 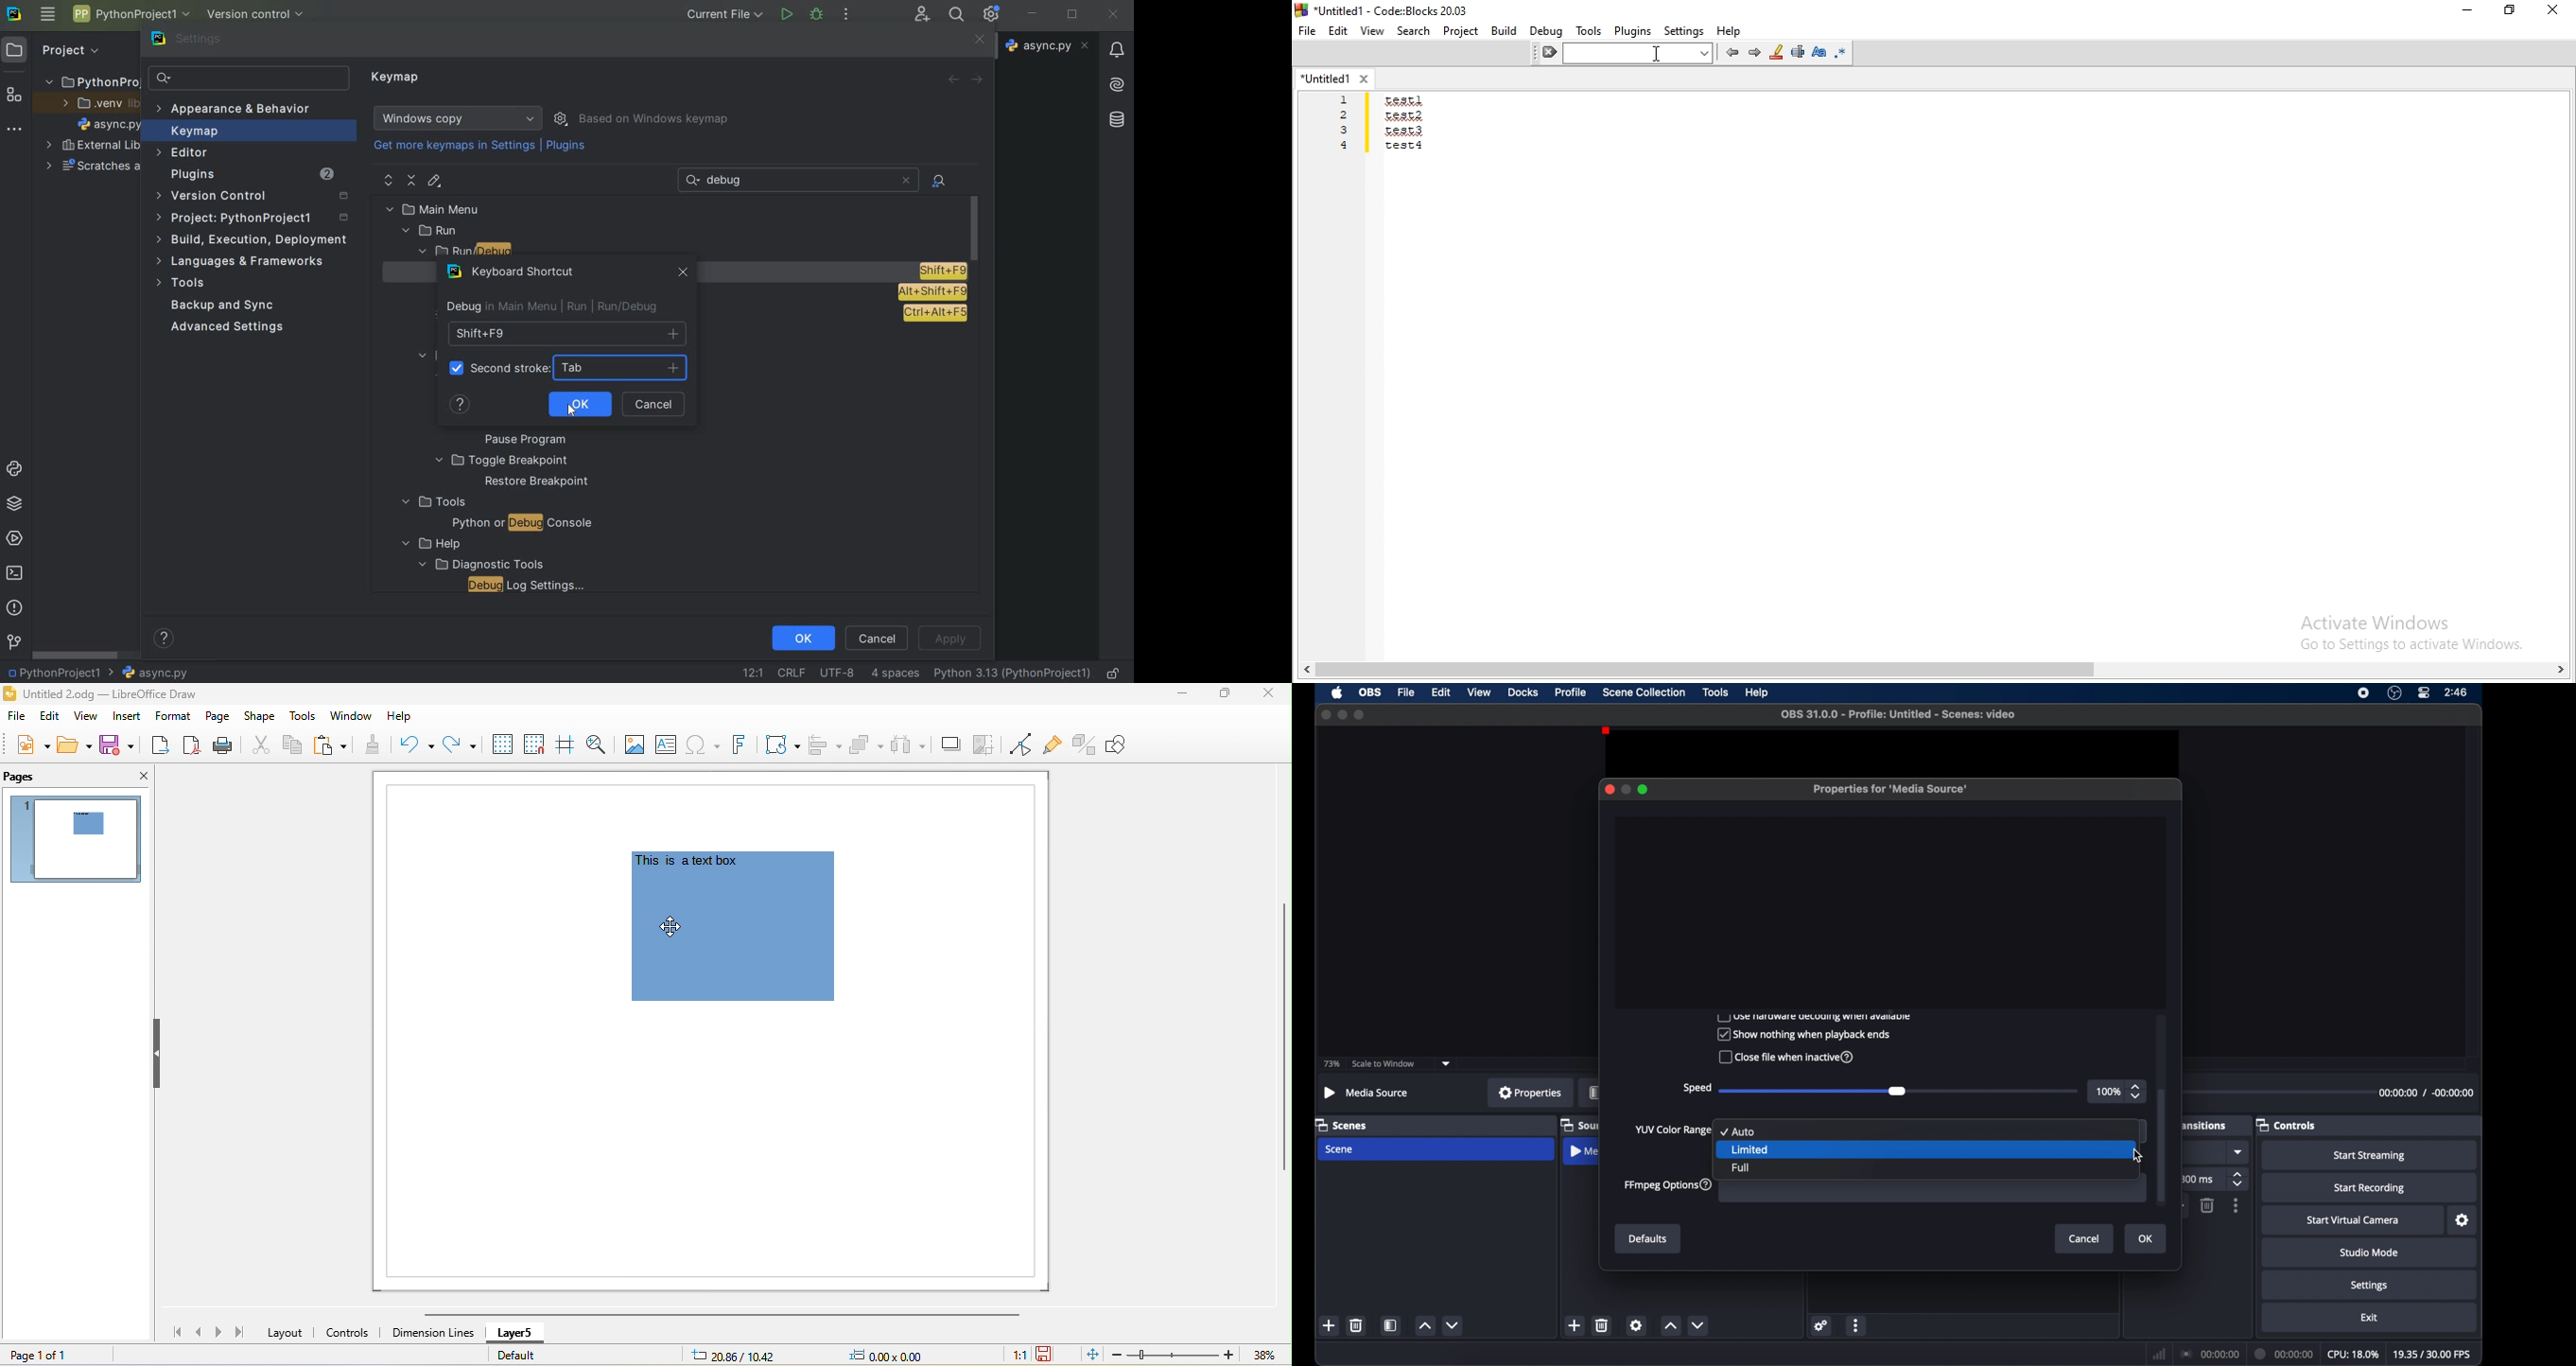 What do you see at coordinates (2085, 1238) in the screenshot?
I see `cancel` at bounding box center [2085, 1238].